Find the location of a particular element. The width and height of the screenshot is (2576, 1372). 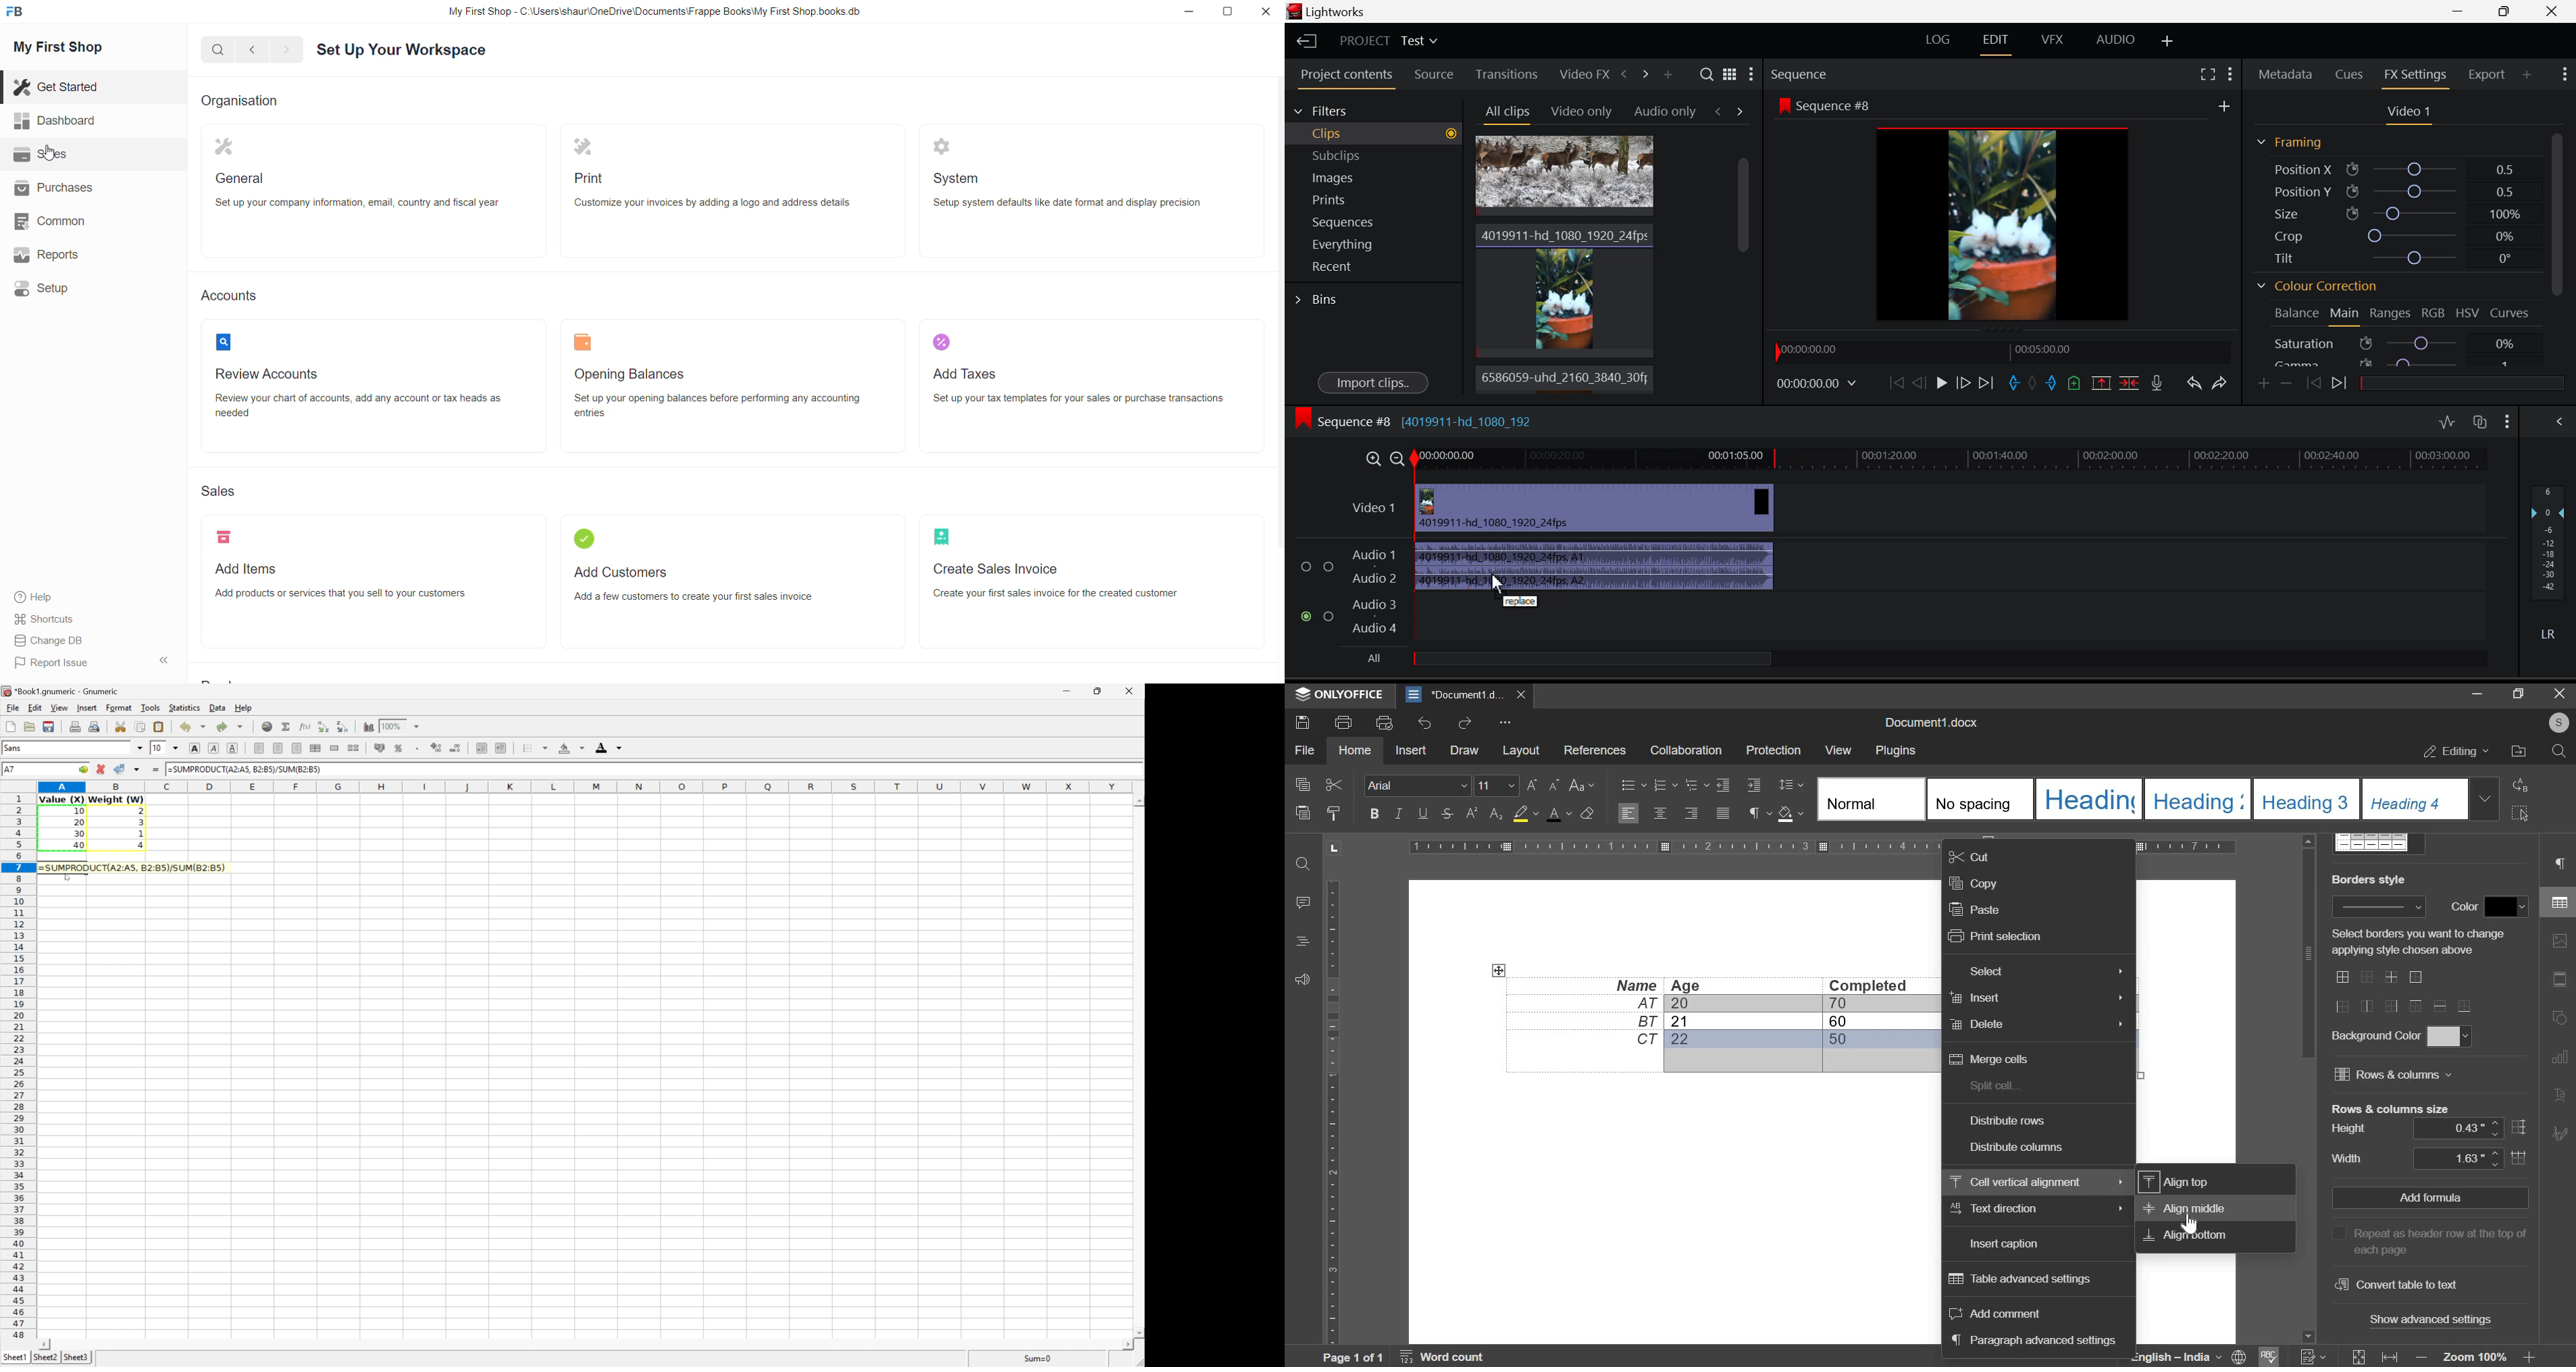

merge cells is located at coordinates (1989, 1057).